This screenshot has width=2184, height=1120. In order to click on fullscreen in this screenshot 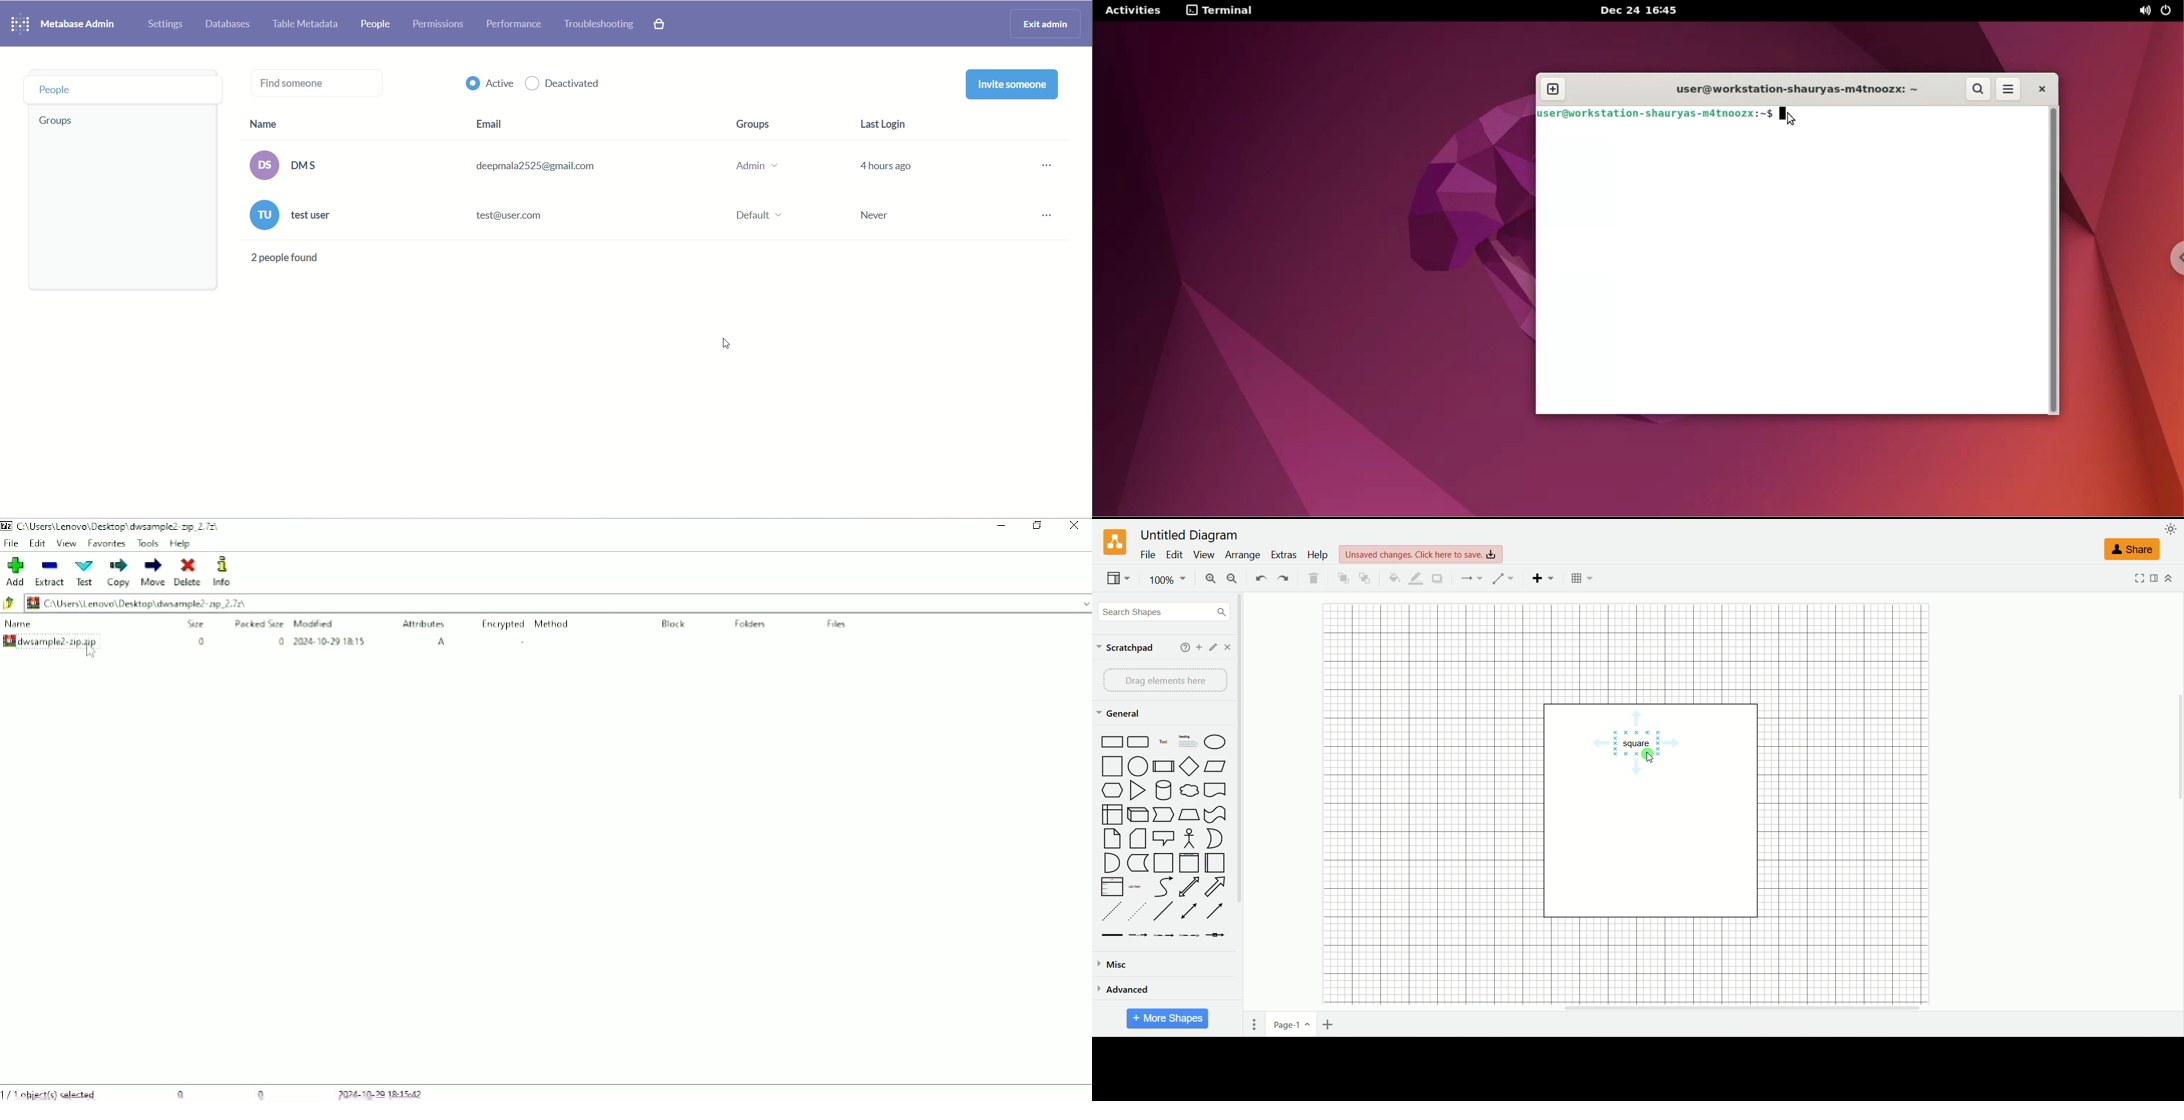, I will do `click(2138, 578)`.